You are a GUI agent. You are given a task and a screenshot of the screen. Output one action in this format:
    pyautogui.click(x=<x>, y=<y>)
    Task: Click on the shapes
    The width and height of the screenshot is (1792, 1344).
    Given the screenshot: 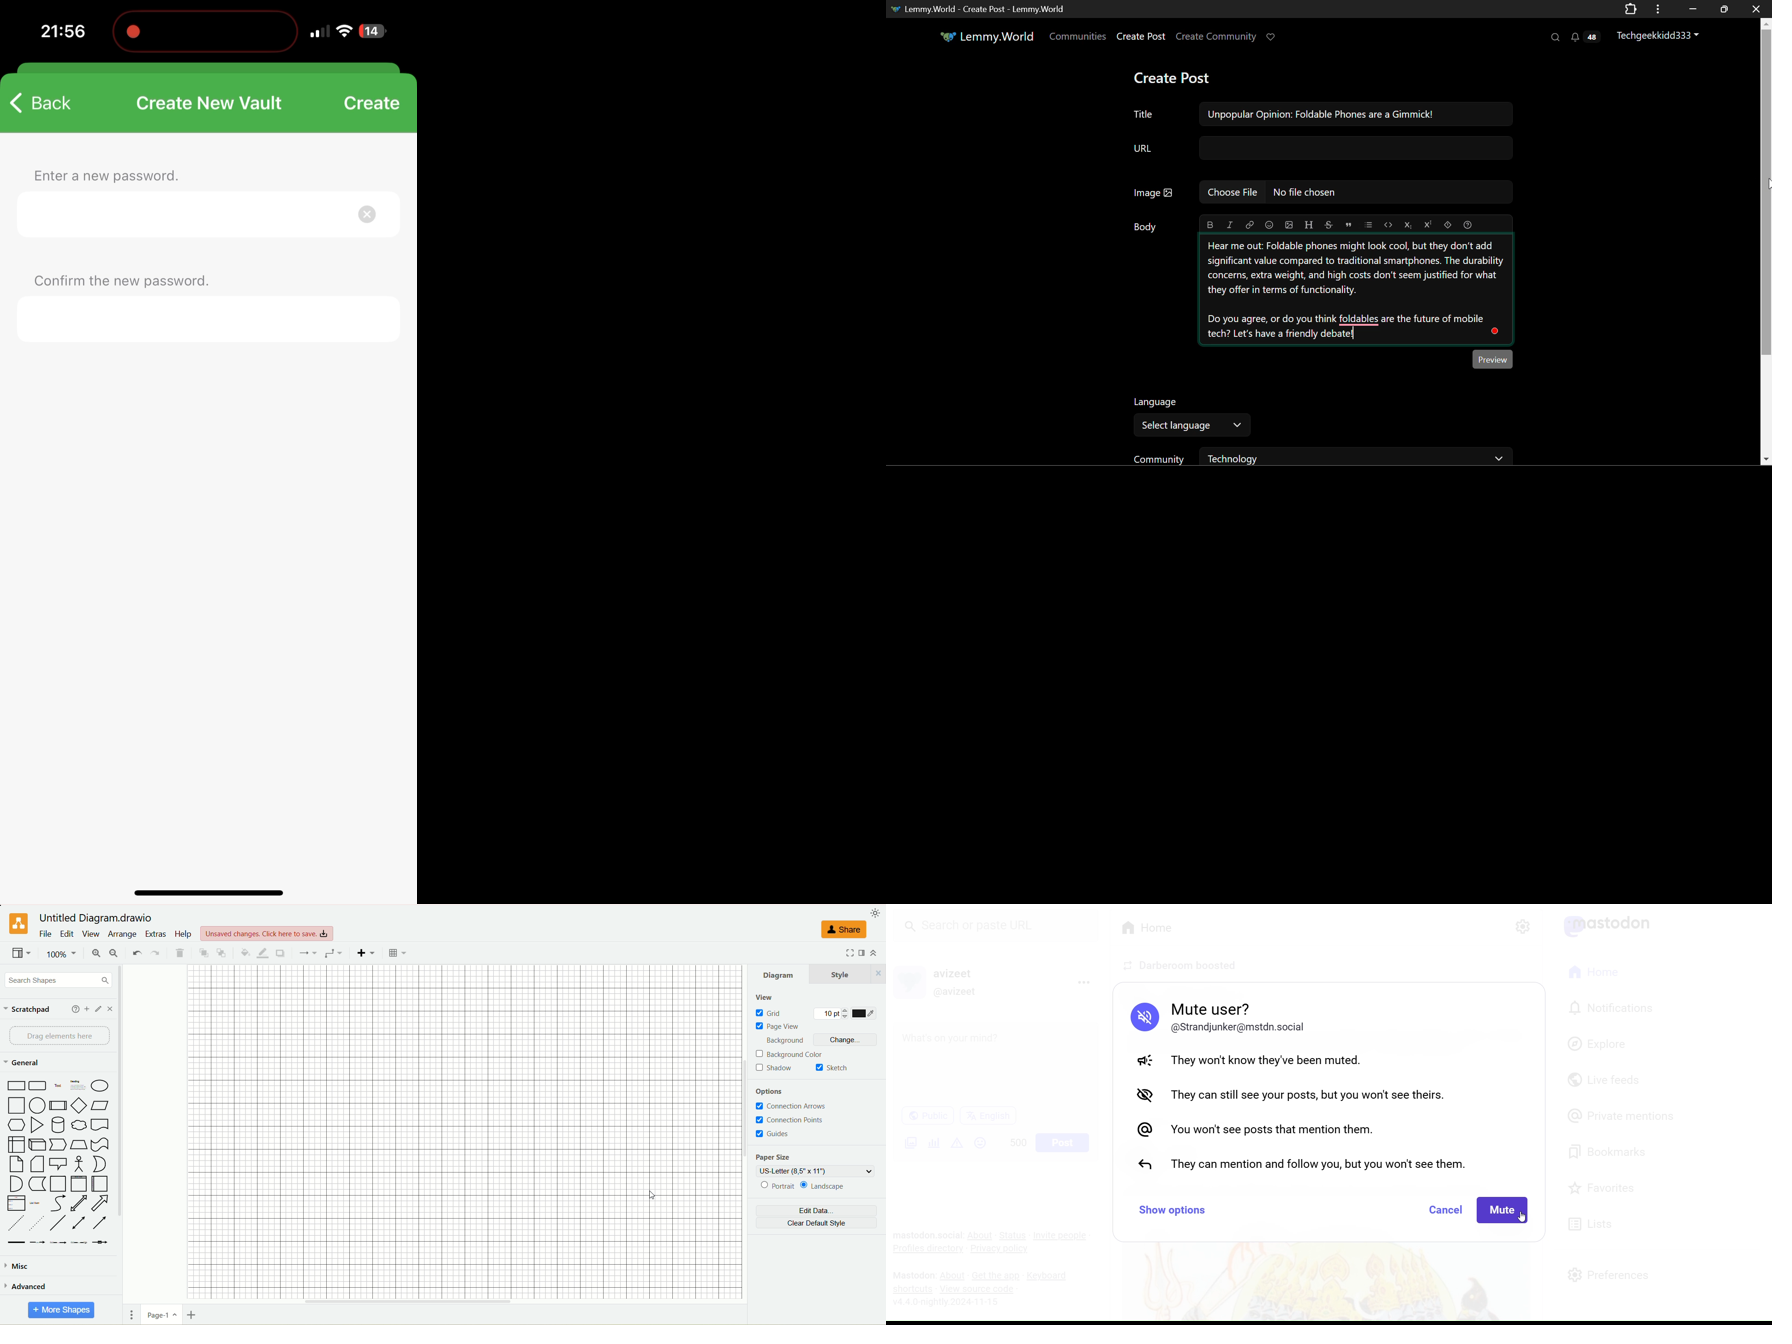 What is the action you would take?
    pyautogui.click(x=58, y=1163)
    